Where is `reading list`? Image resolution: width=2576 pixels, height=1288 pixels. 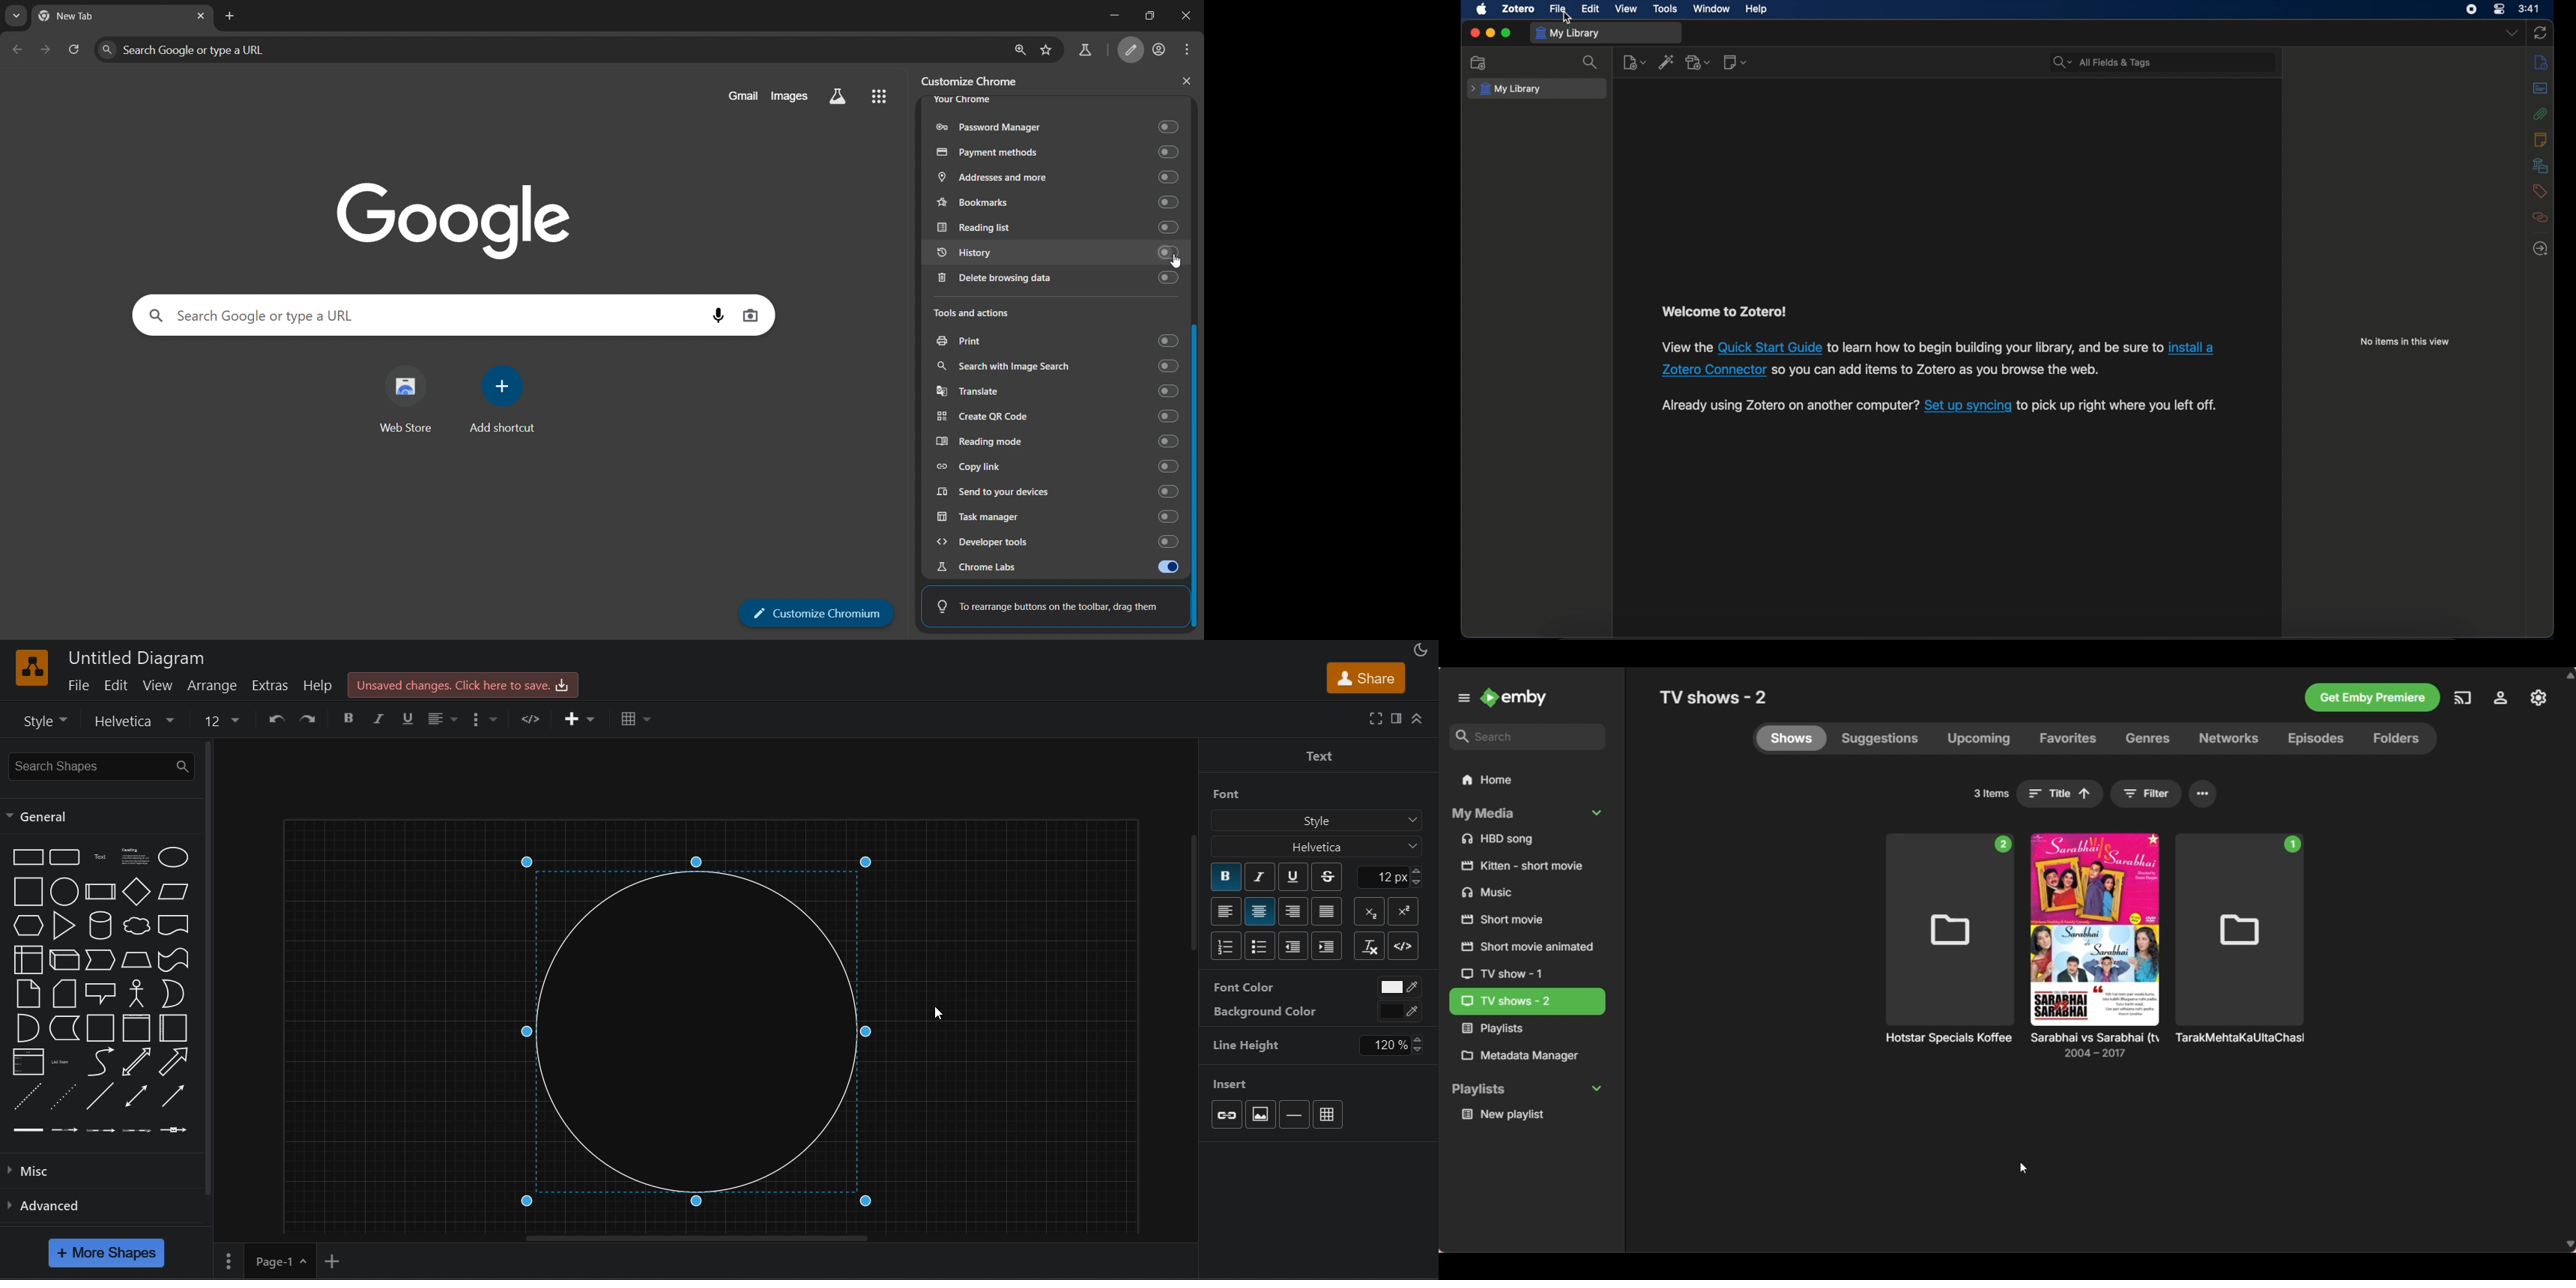 reading list is located at coordinates (1055, 227).